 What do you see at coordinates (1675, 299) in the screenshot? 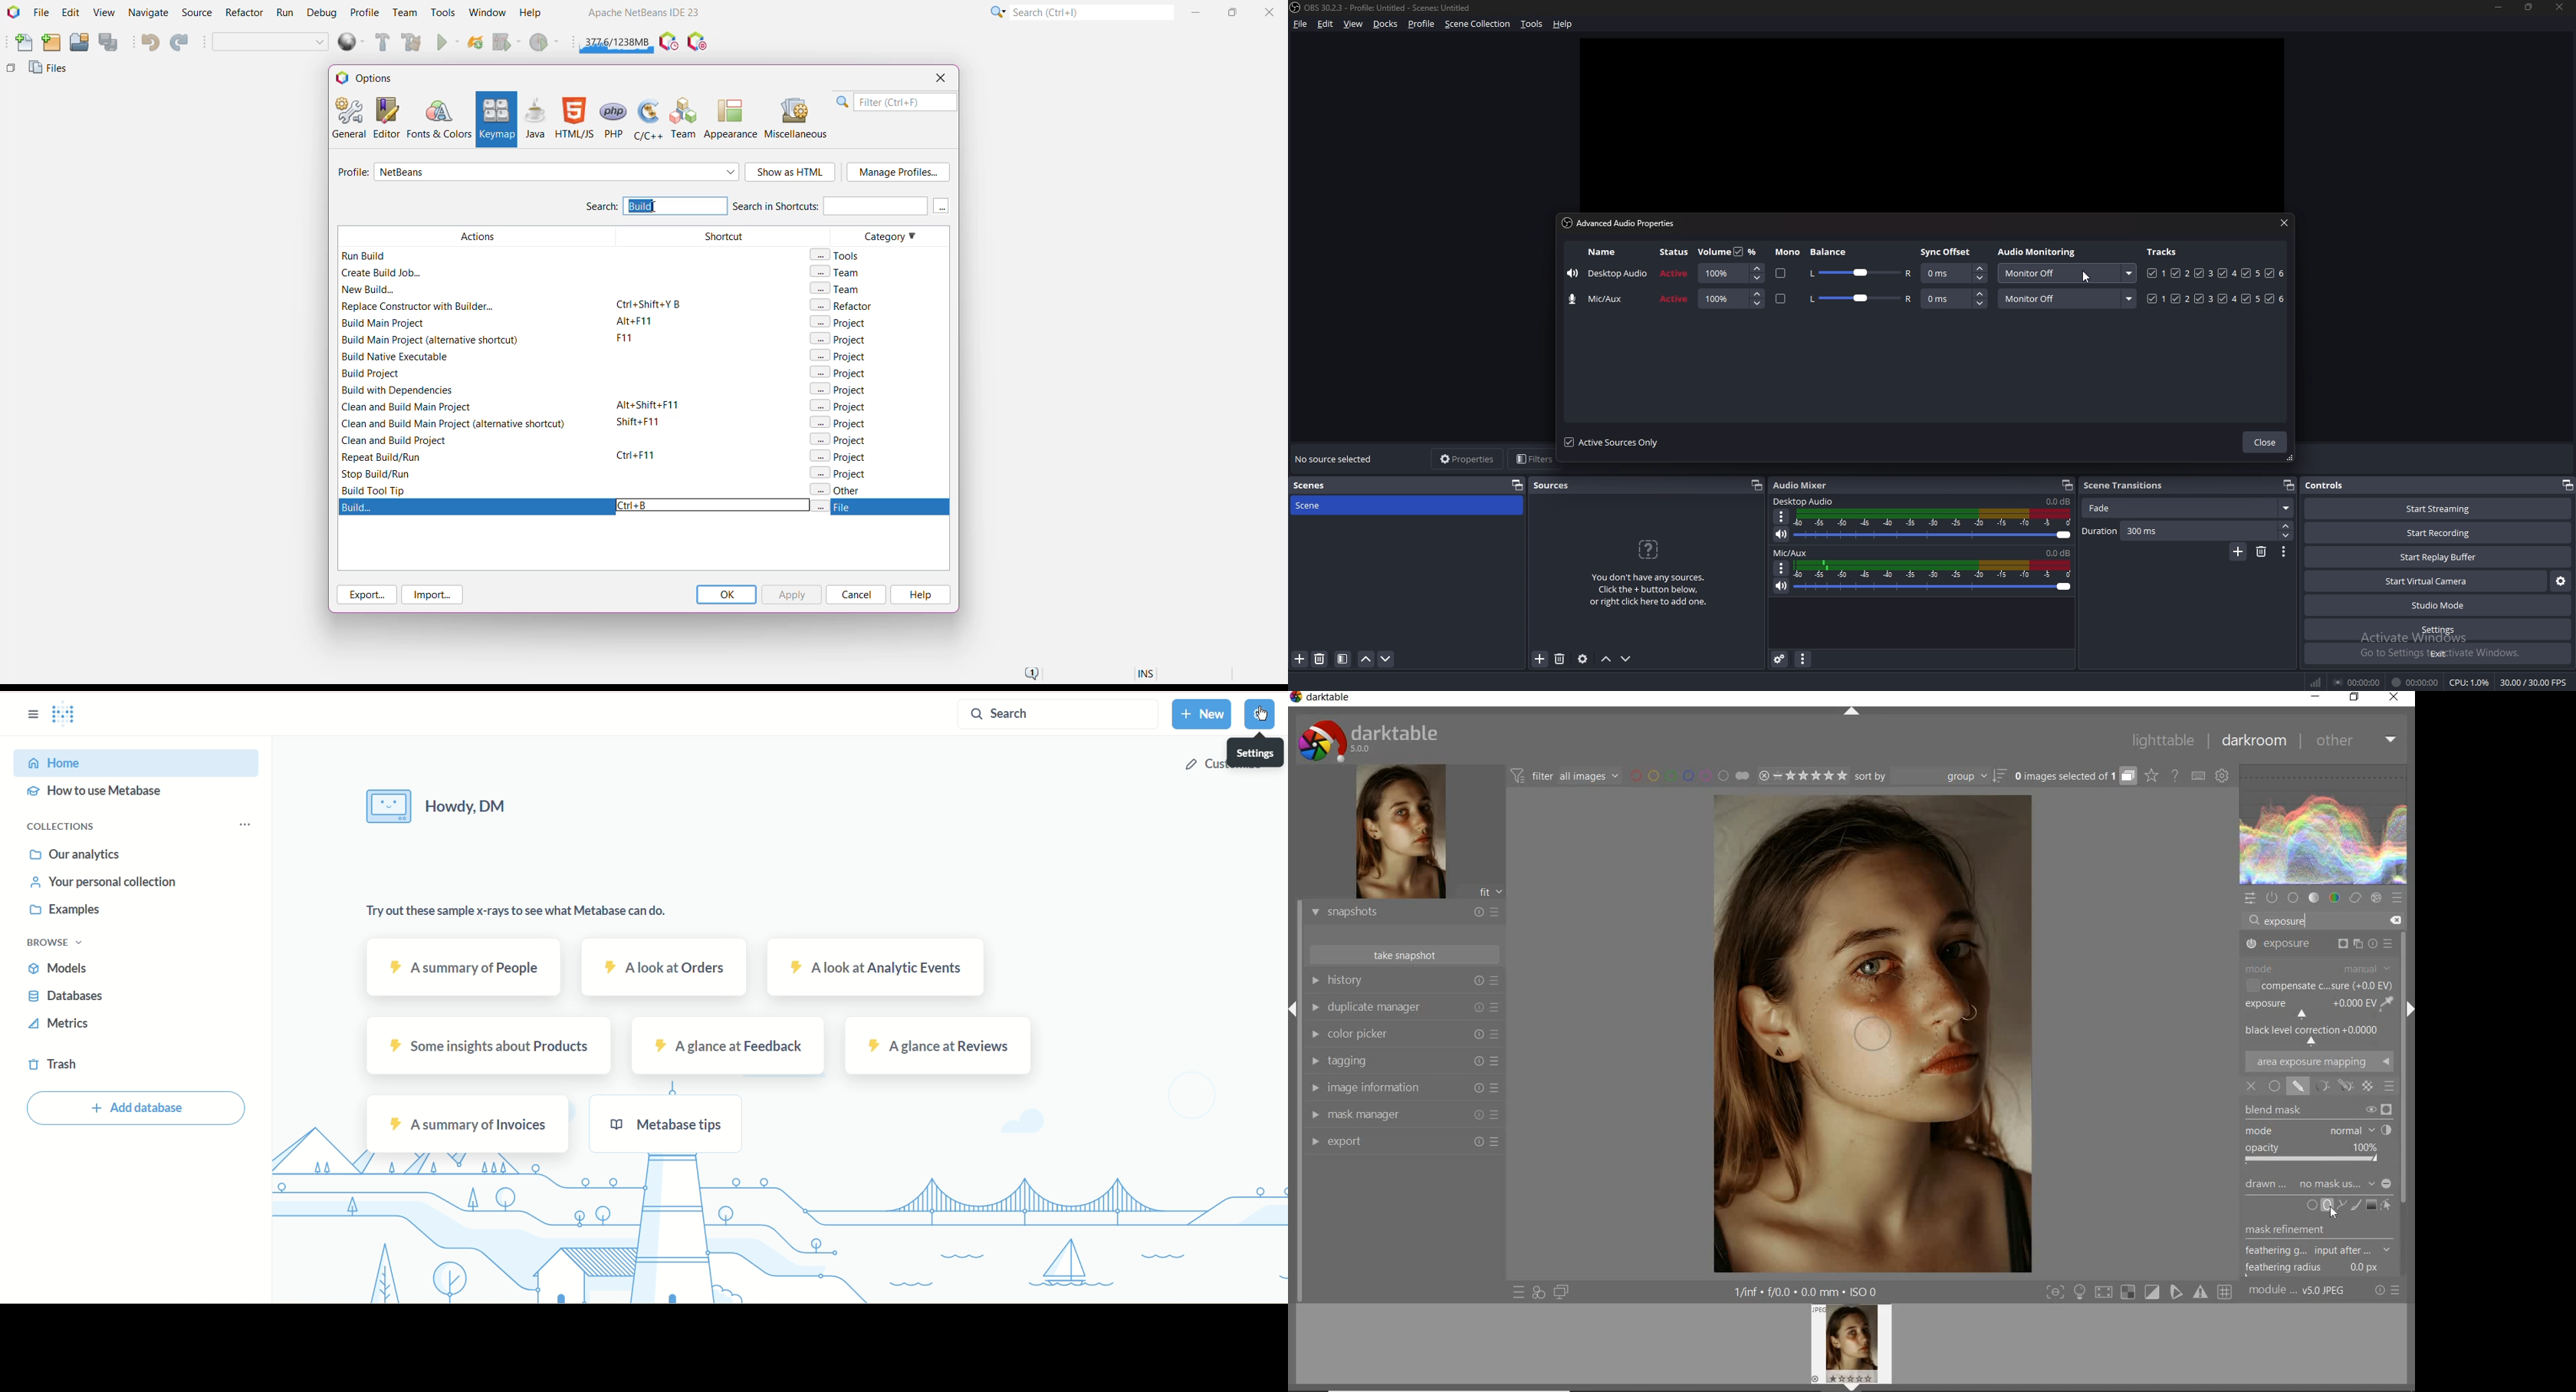
I see `status` at bounding box center [1675, 299].